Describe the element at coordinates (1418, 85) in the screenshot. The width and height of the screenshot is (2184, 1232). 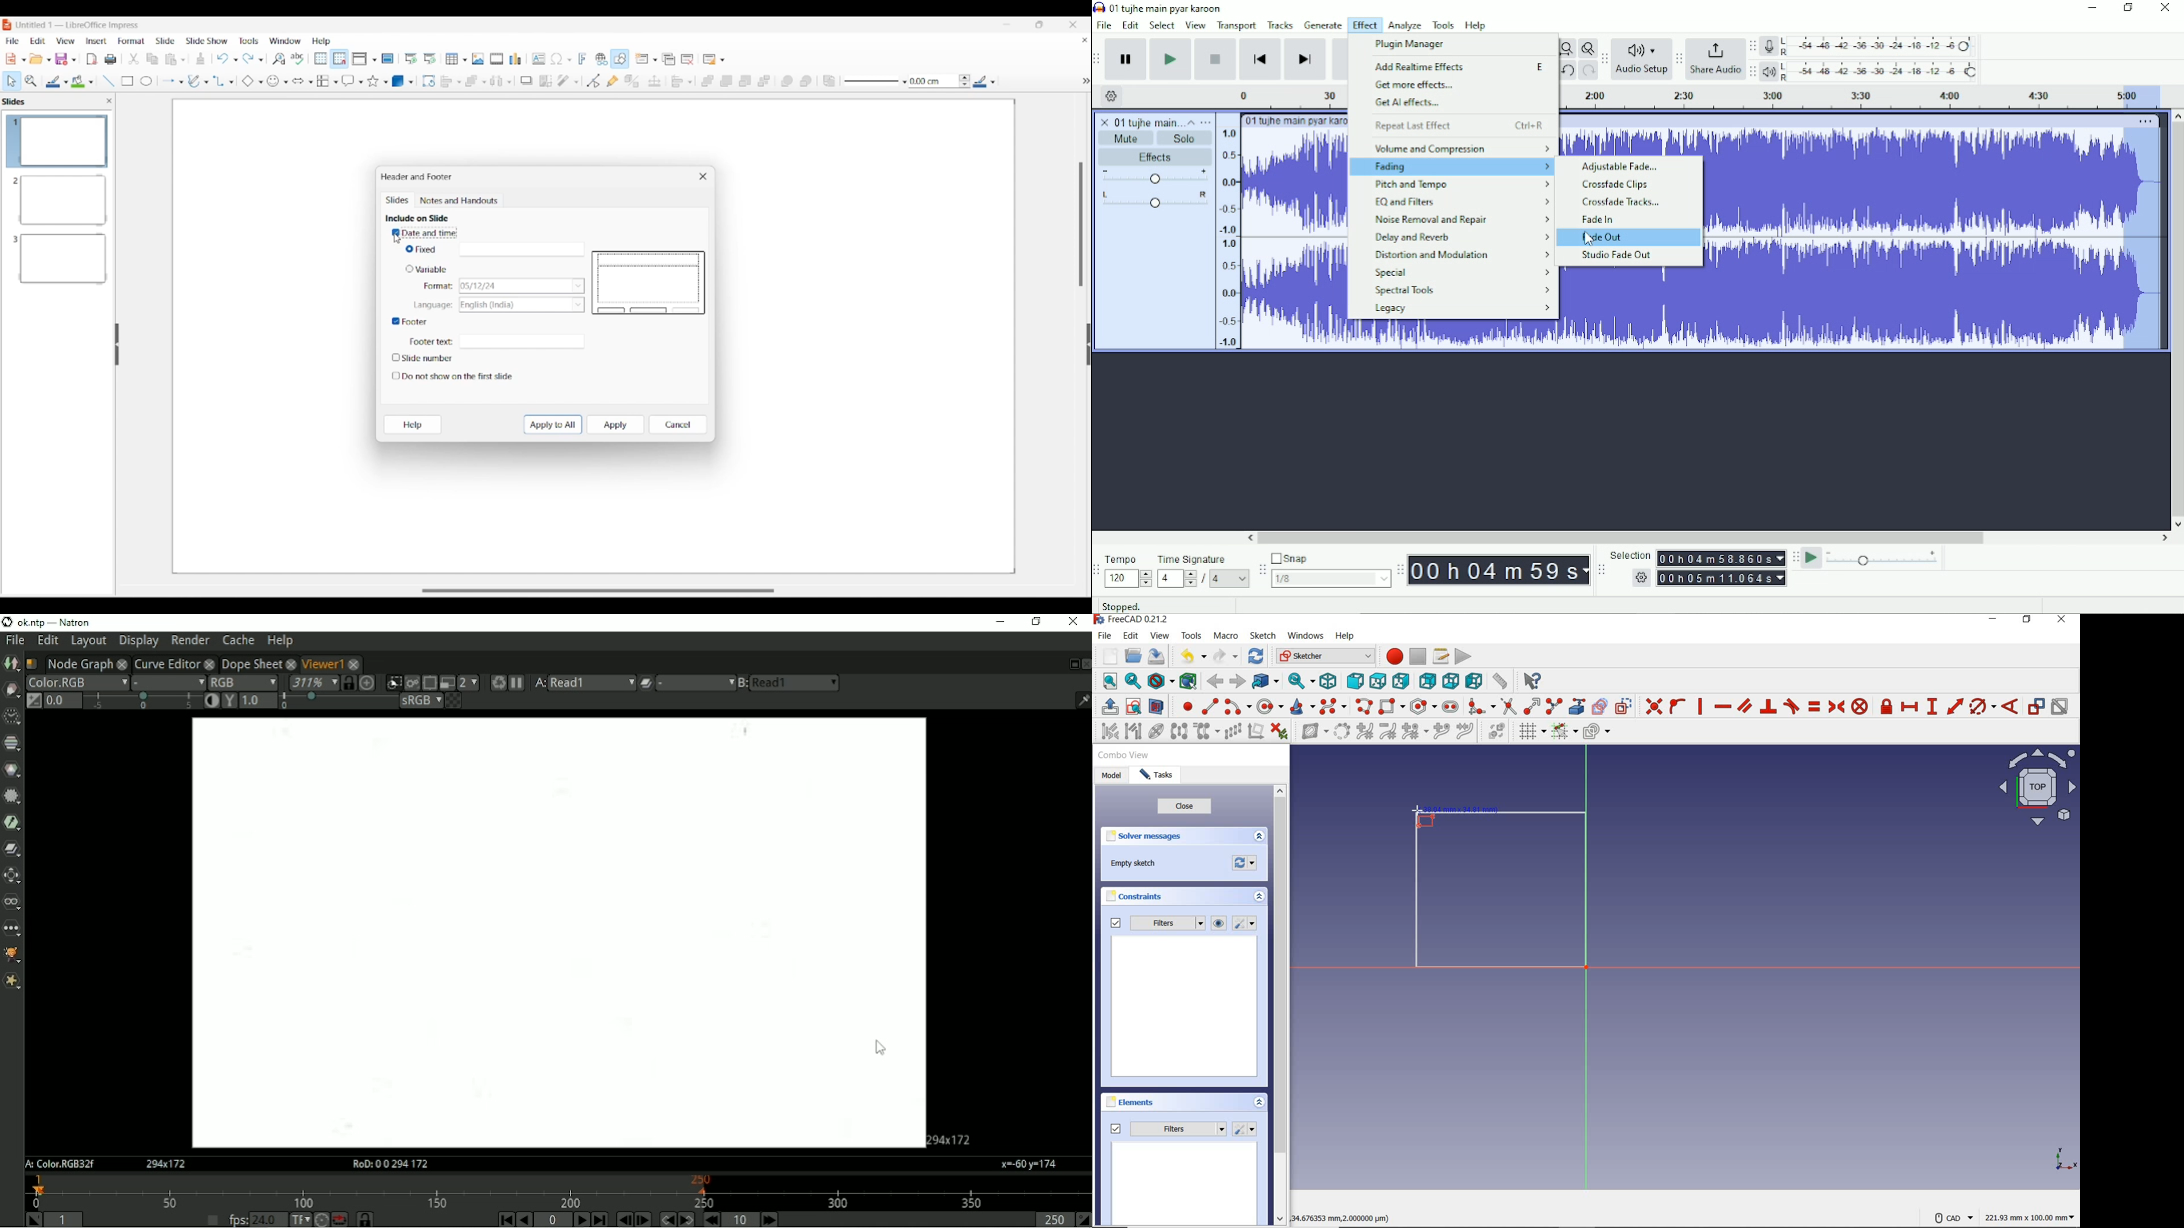
I see `Get more effects` at that location.